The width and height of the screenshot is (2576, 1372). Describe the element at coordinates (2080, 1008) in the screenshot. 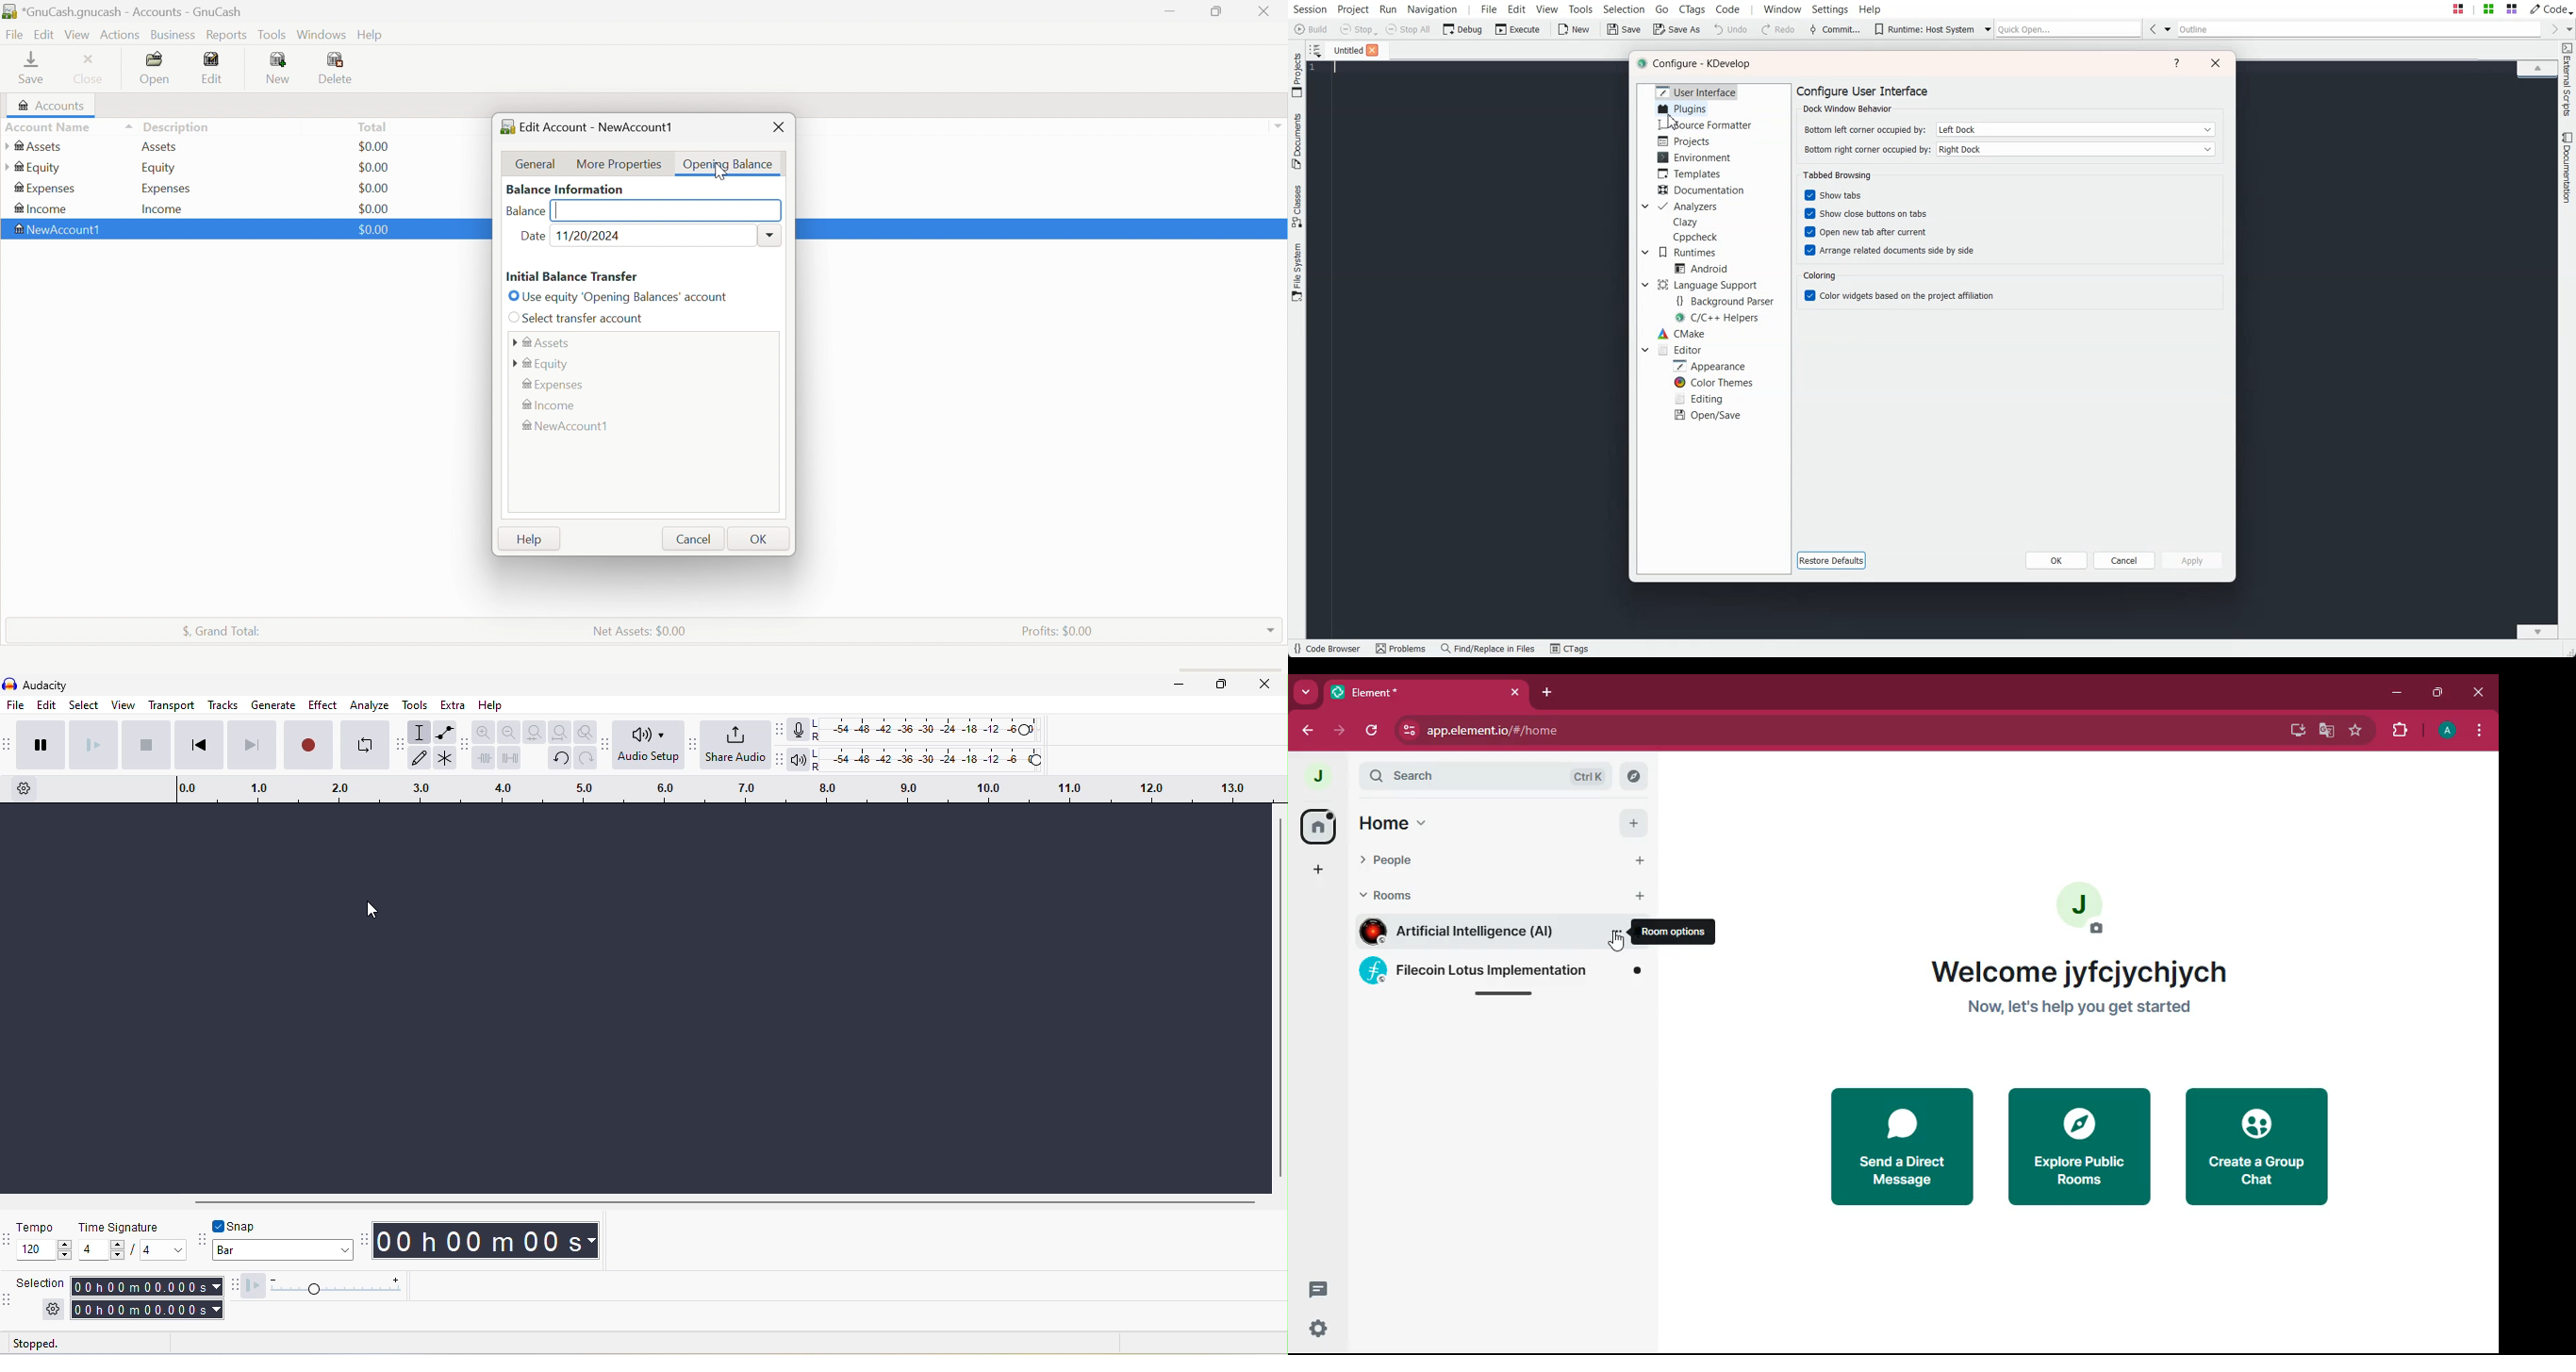

I see `get started` at that location.